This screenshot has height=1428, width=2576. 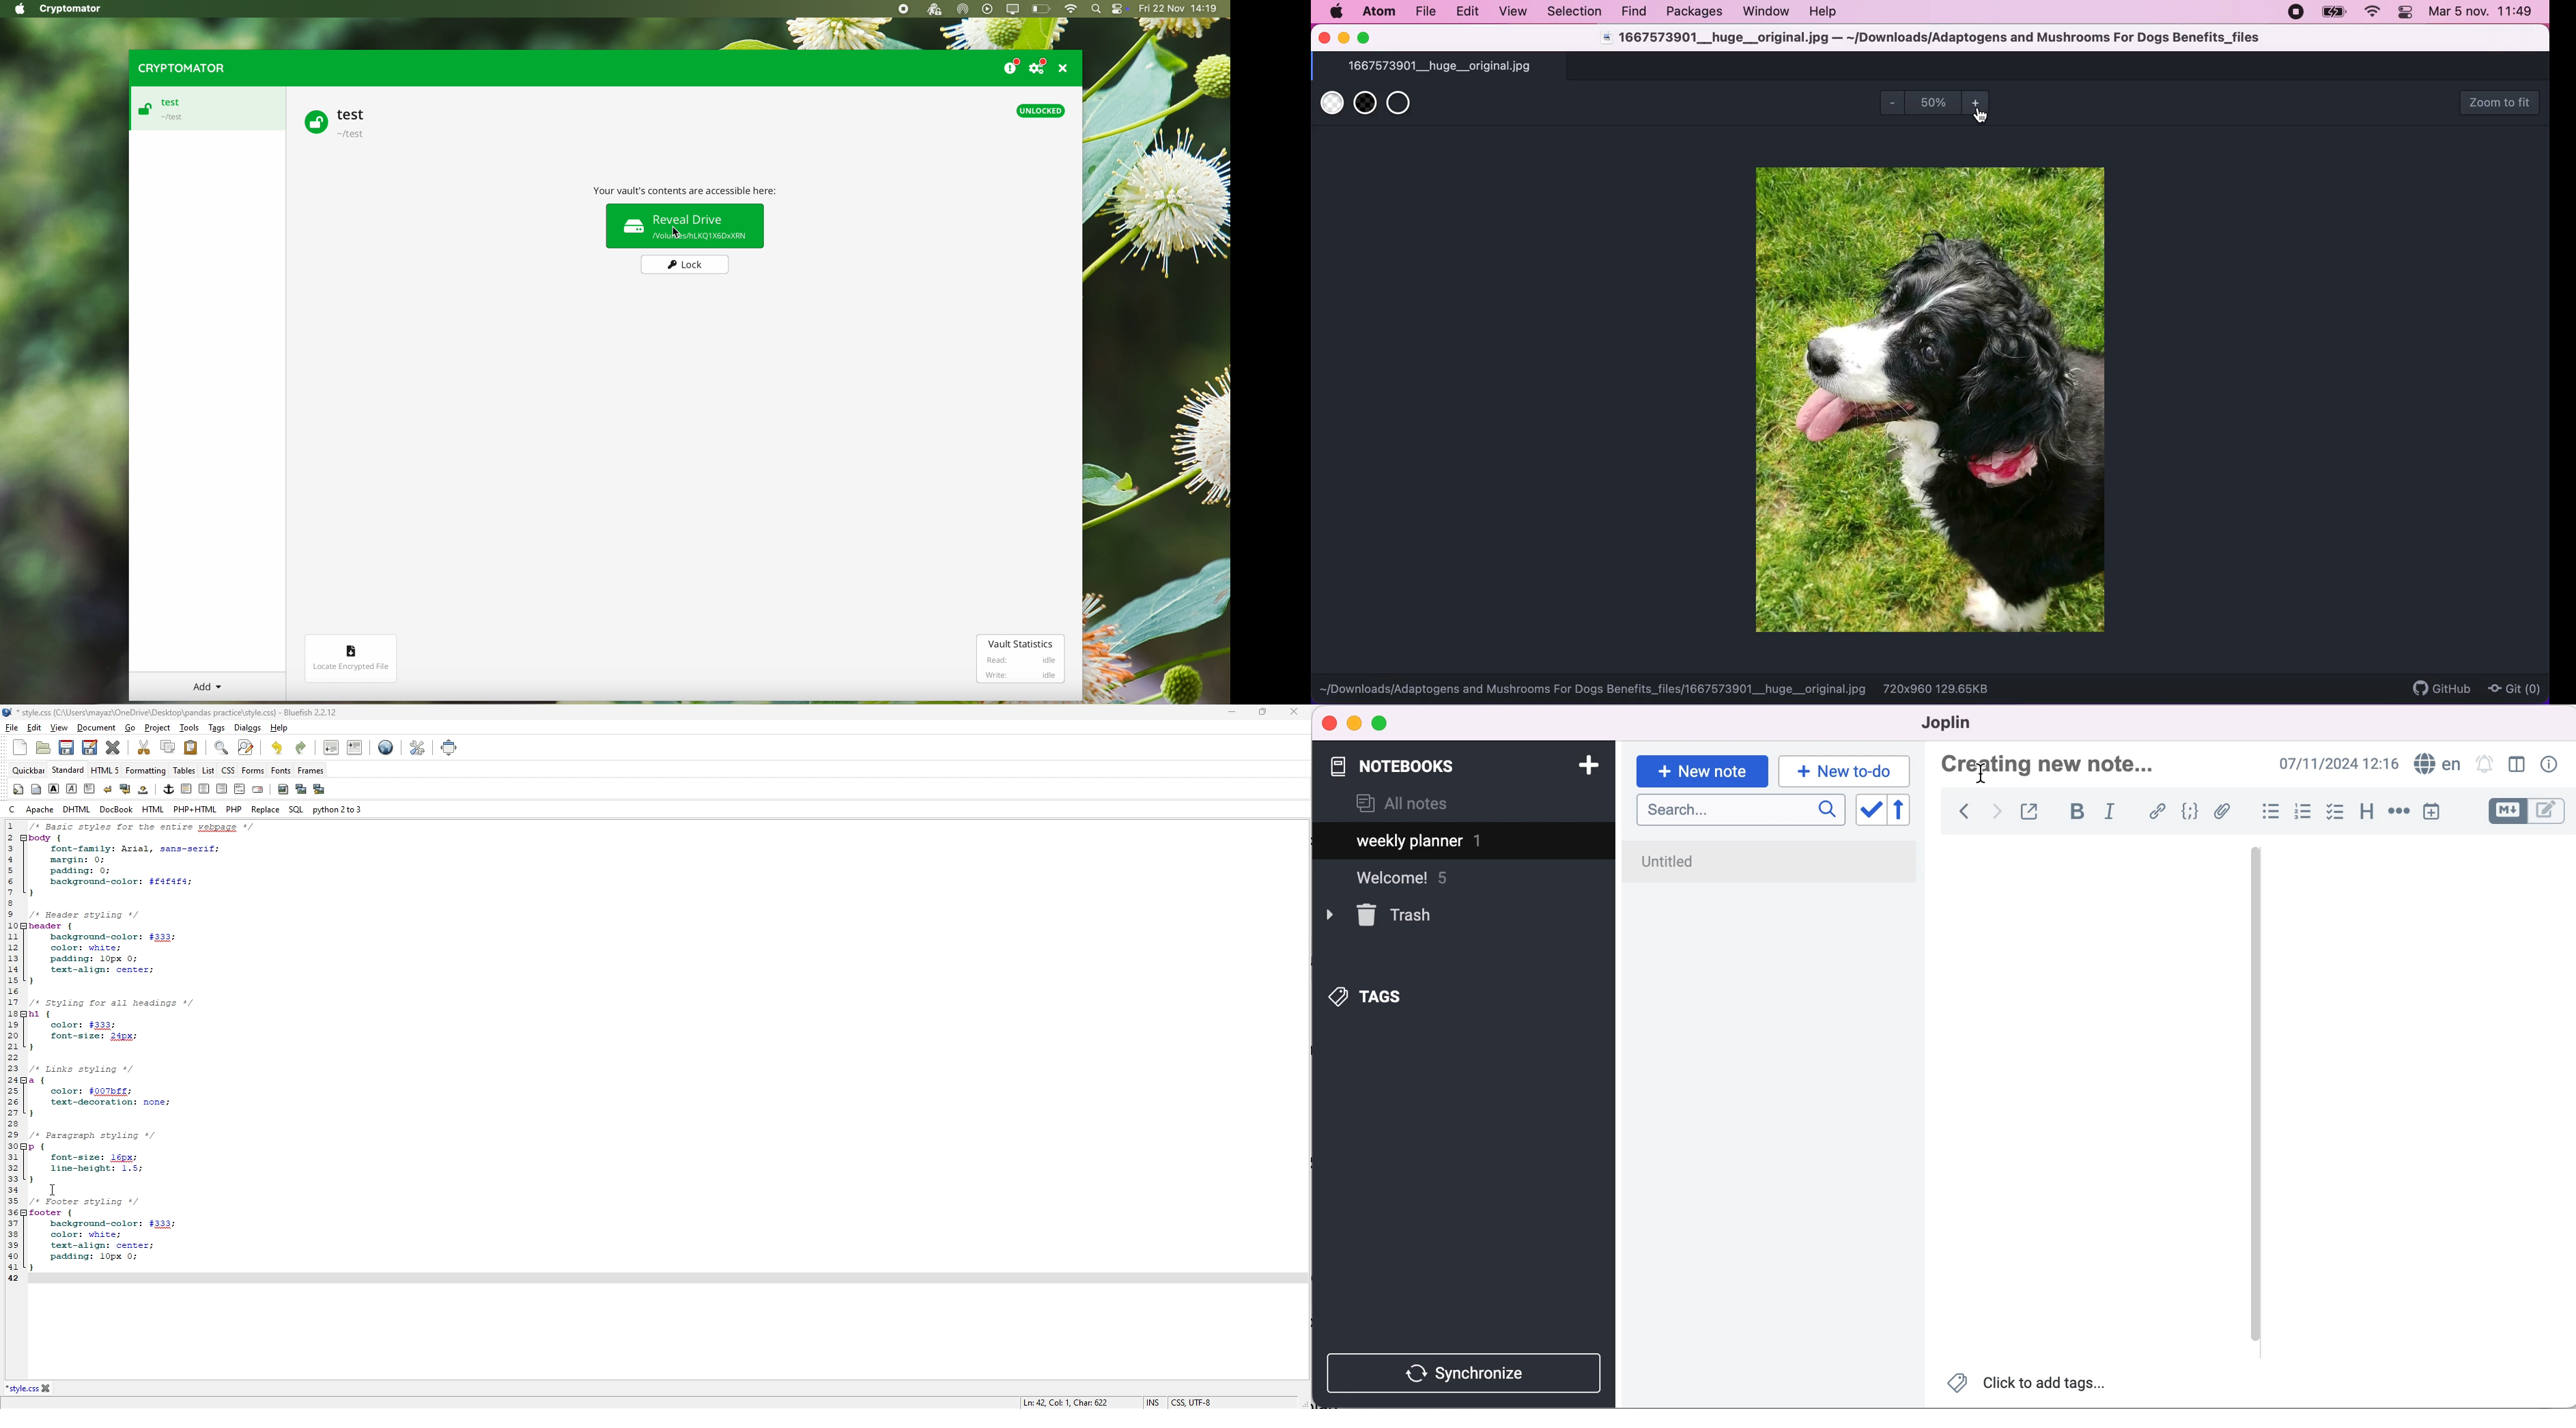 What do you see at coordinates (2031, 813) in the screenshot?
I see `toggle external editing` at bounding box center [2031, 813].